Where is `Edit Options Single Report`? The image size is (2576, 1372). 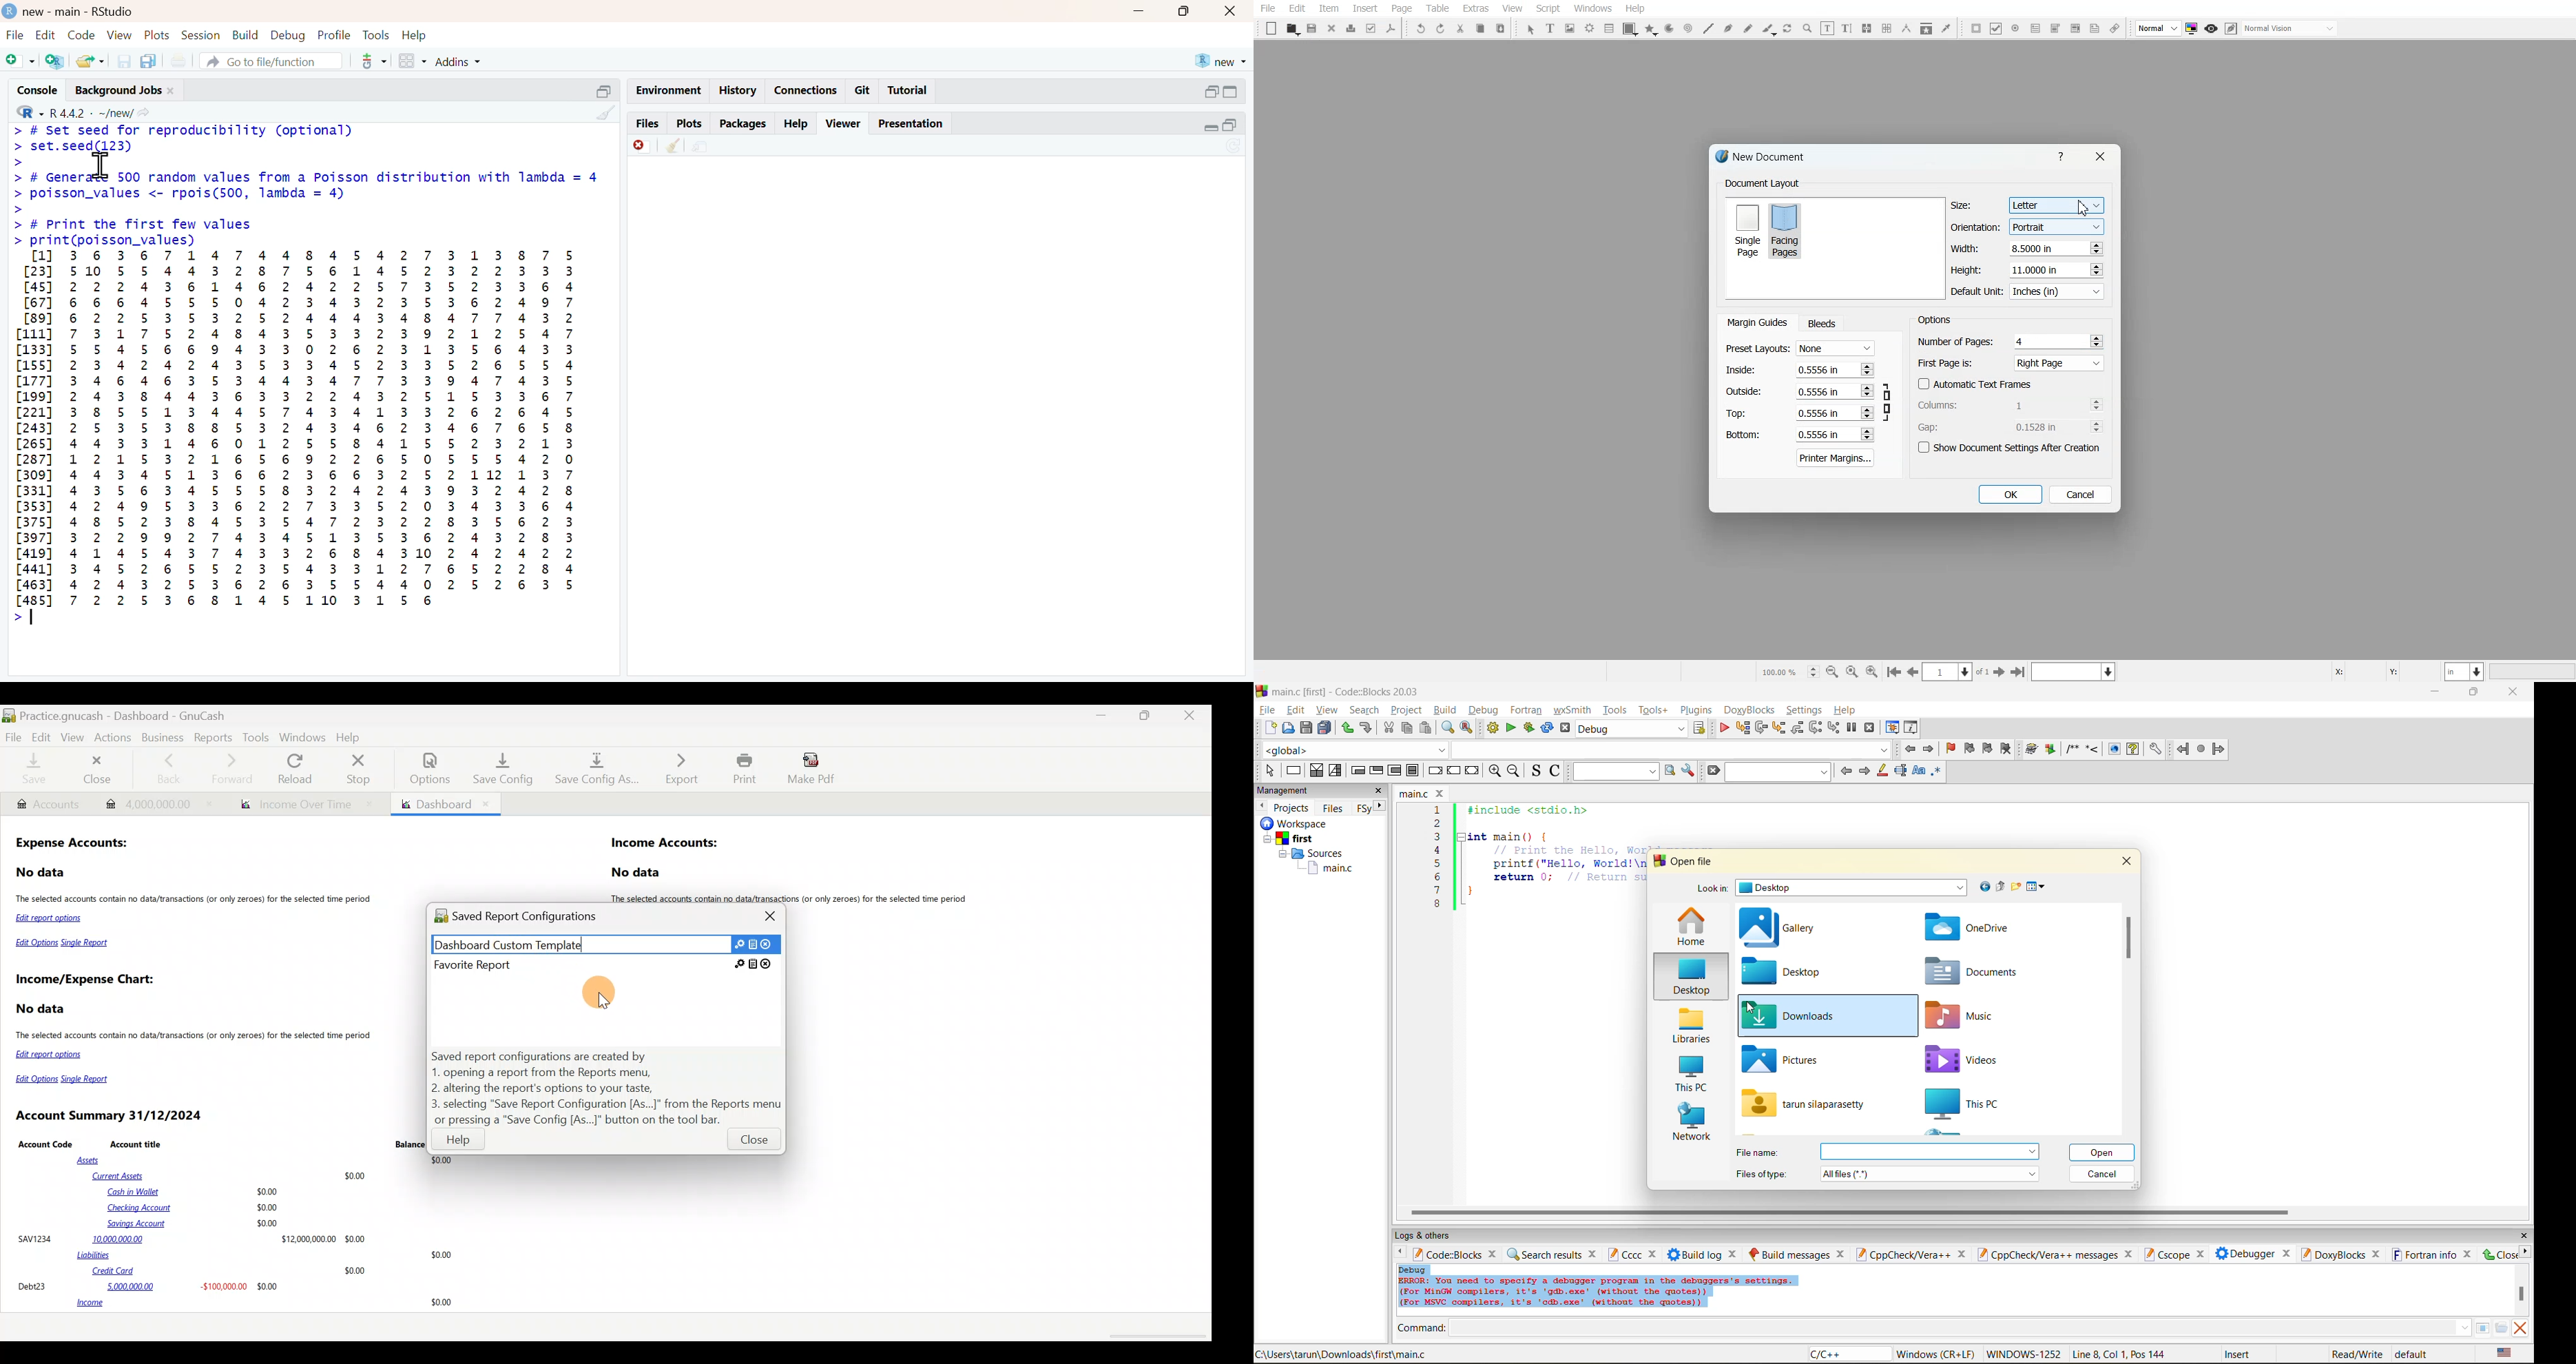
Edit Options Single Report is located at coordinates (63, 945).